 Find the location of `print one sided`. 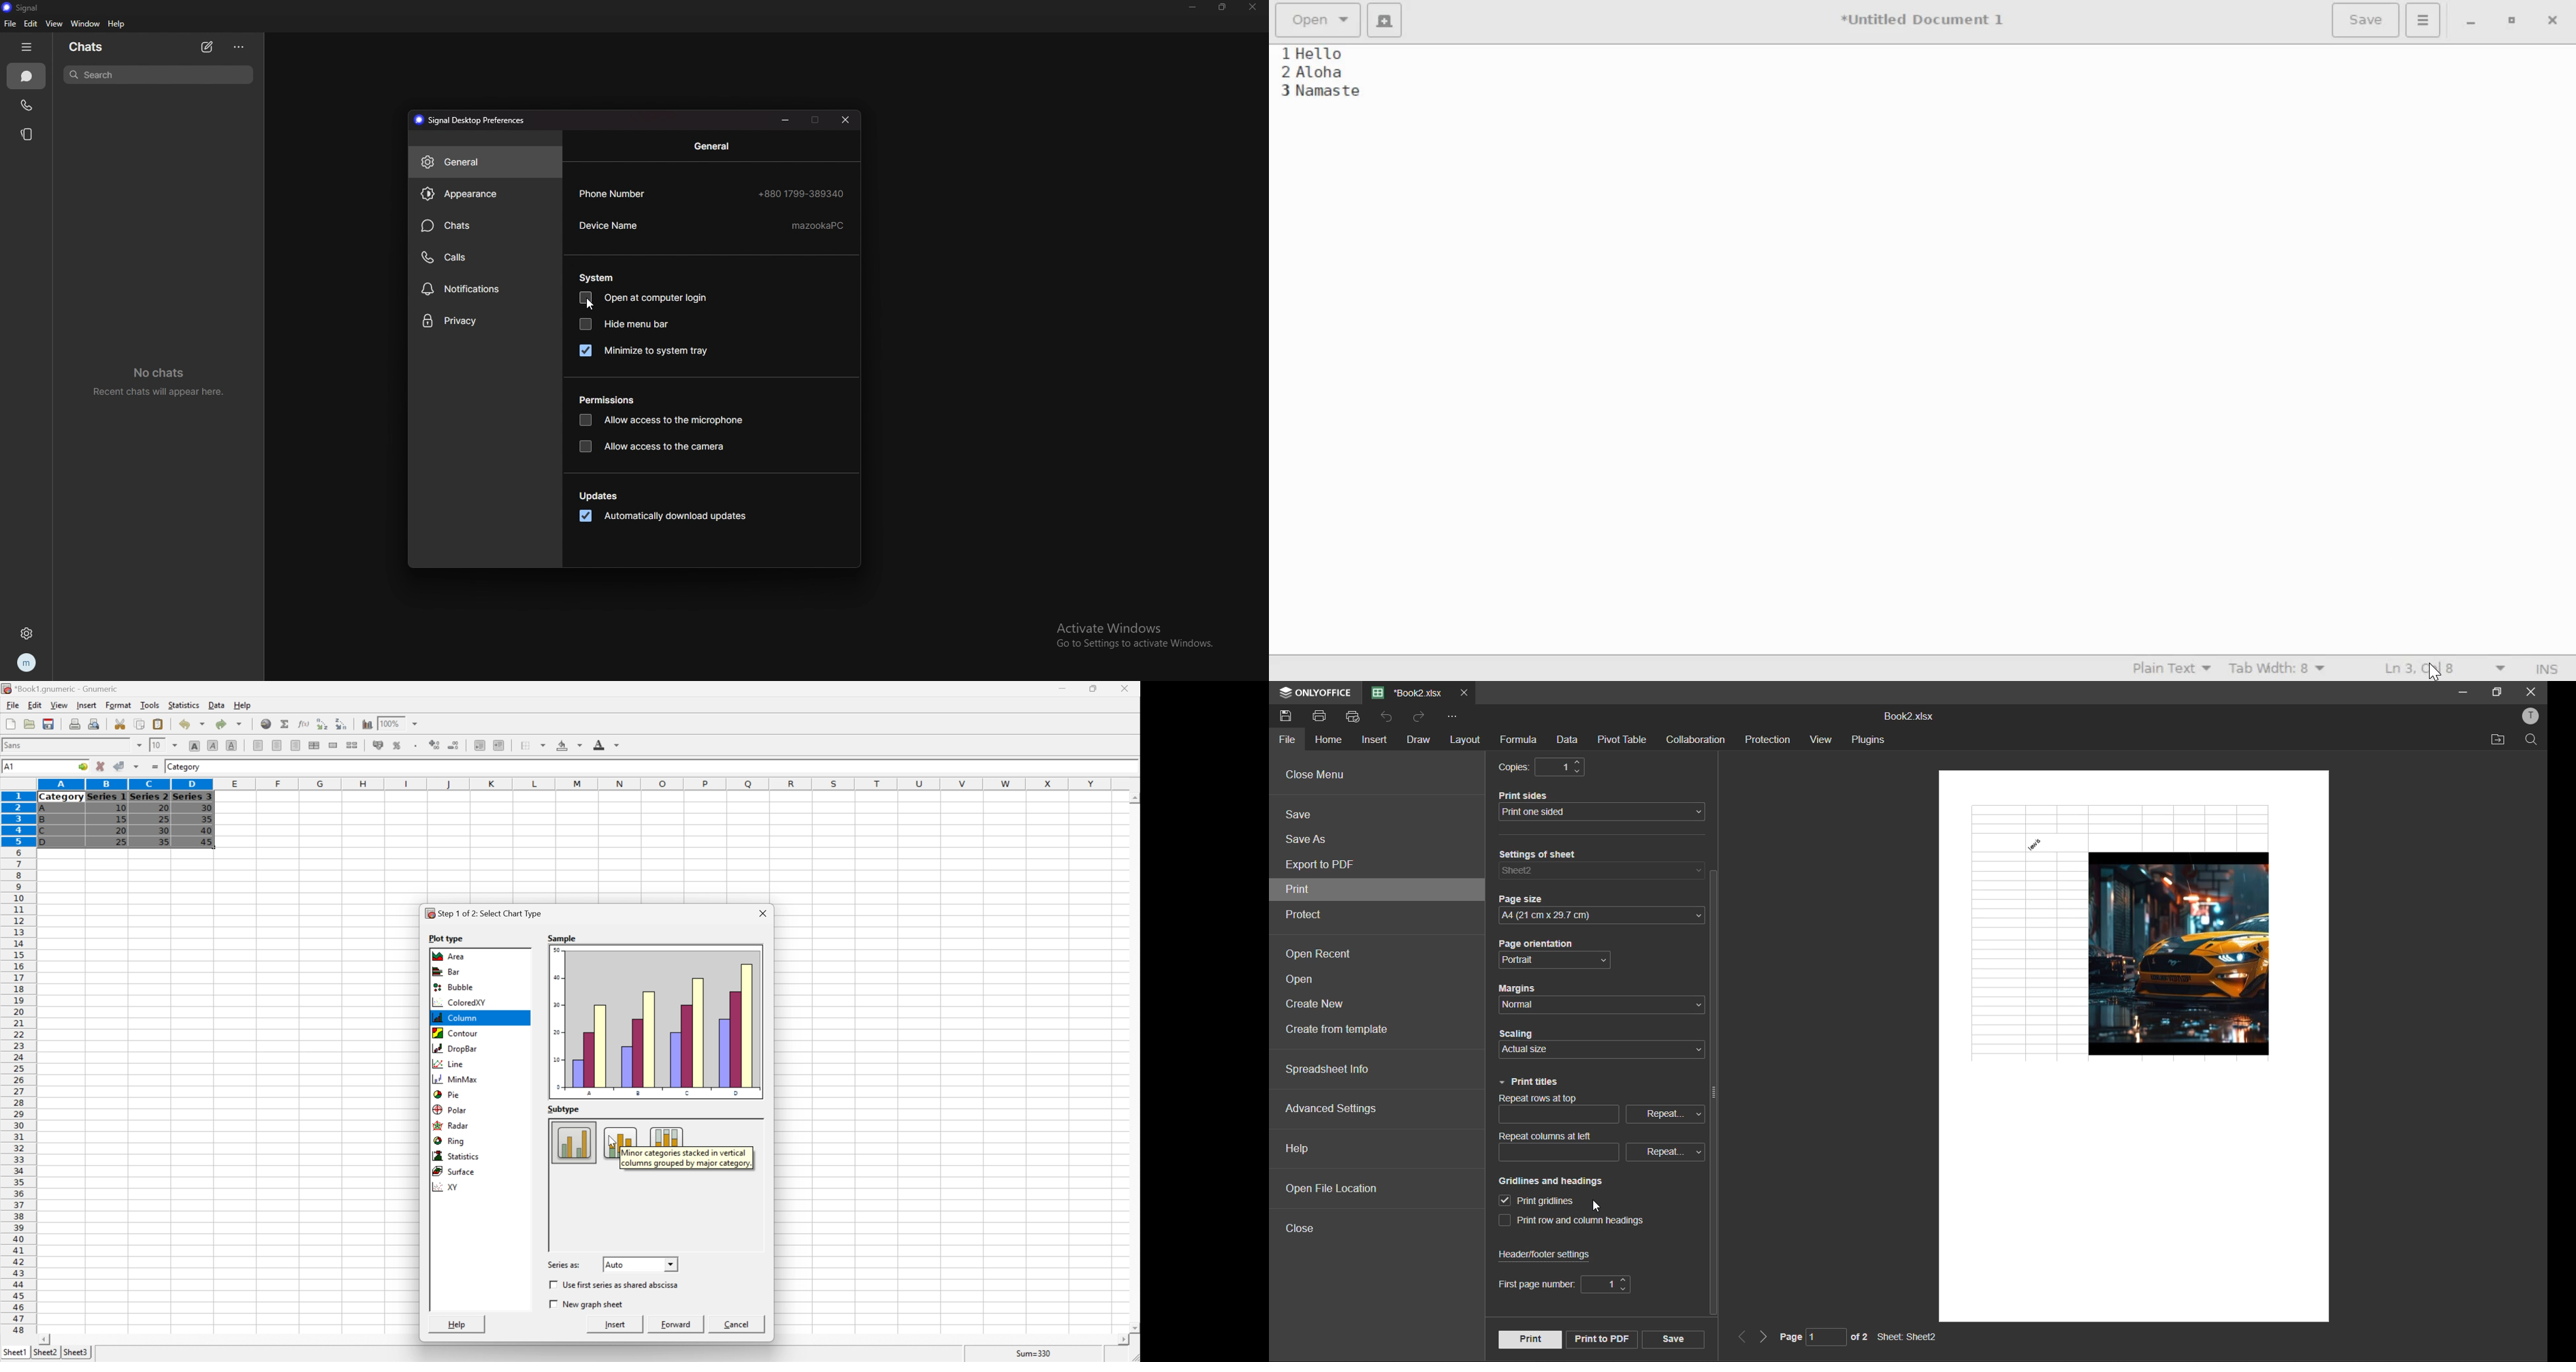

print one sided is located at coordinates (1567, 814).